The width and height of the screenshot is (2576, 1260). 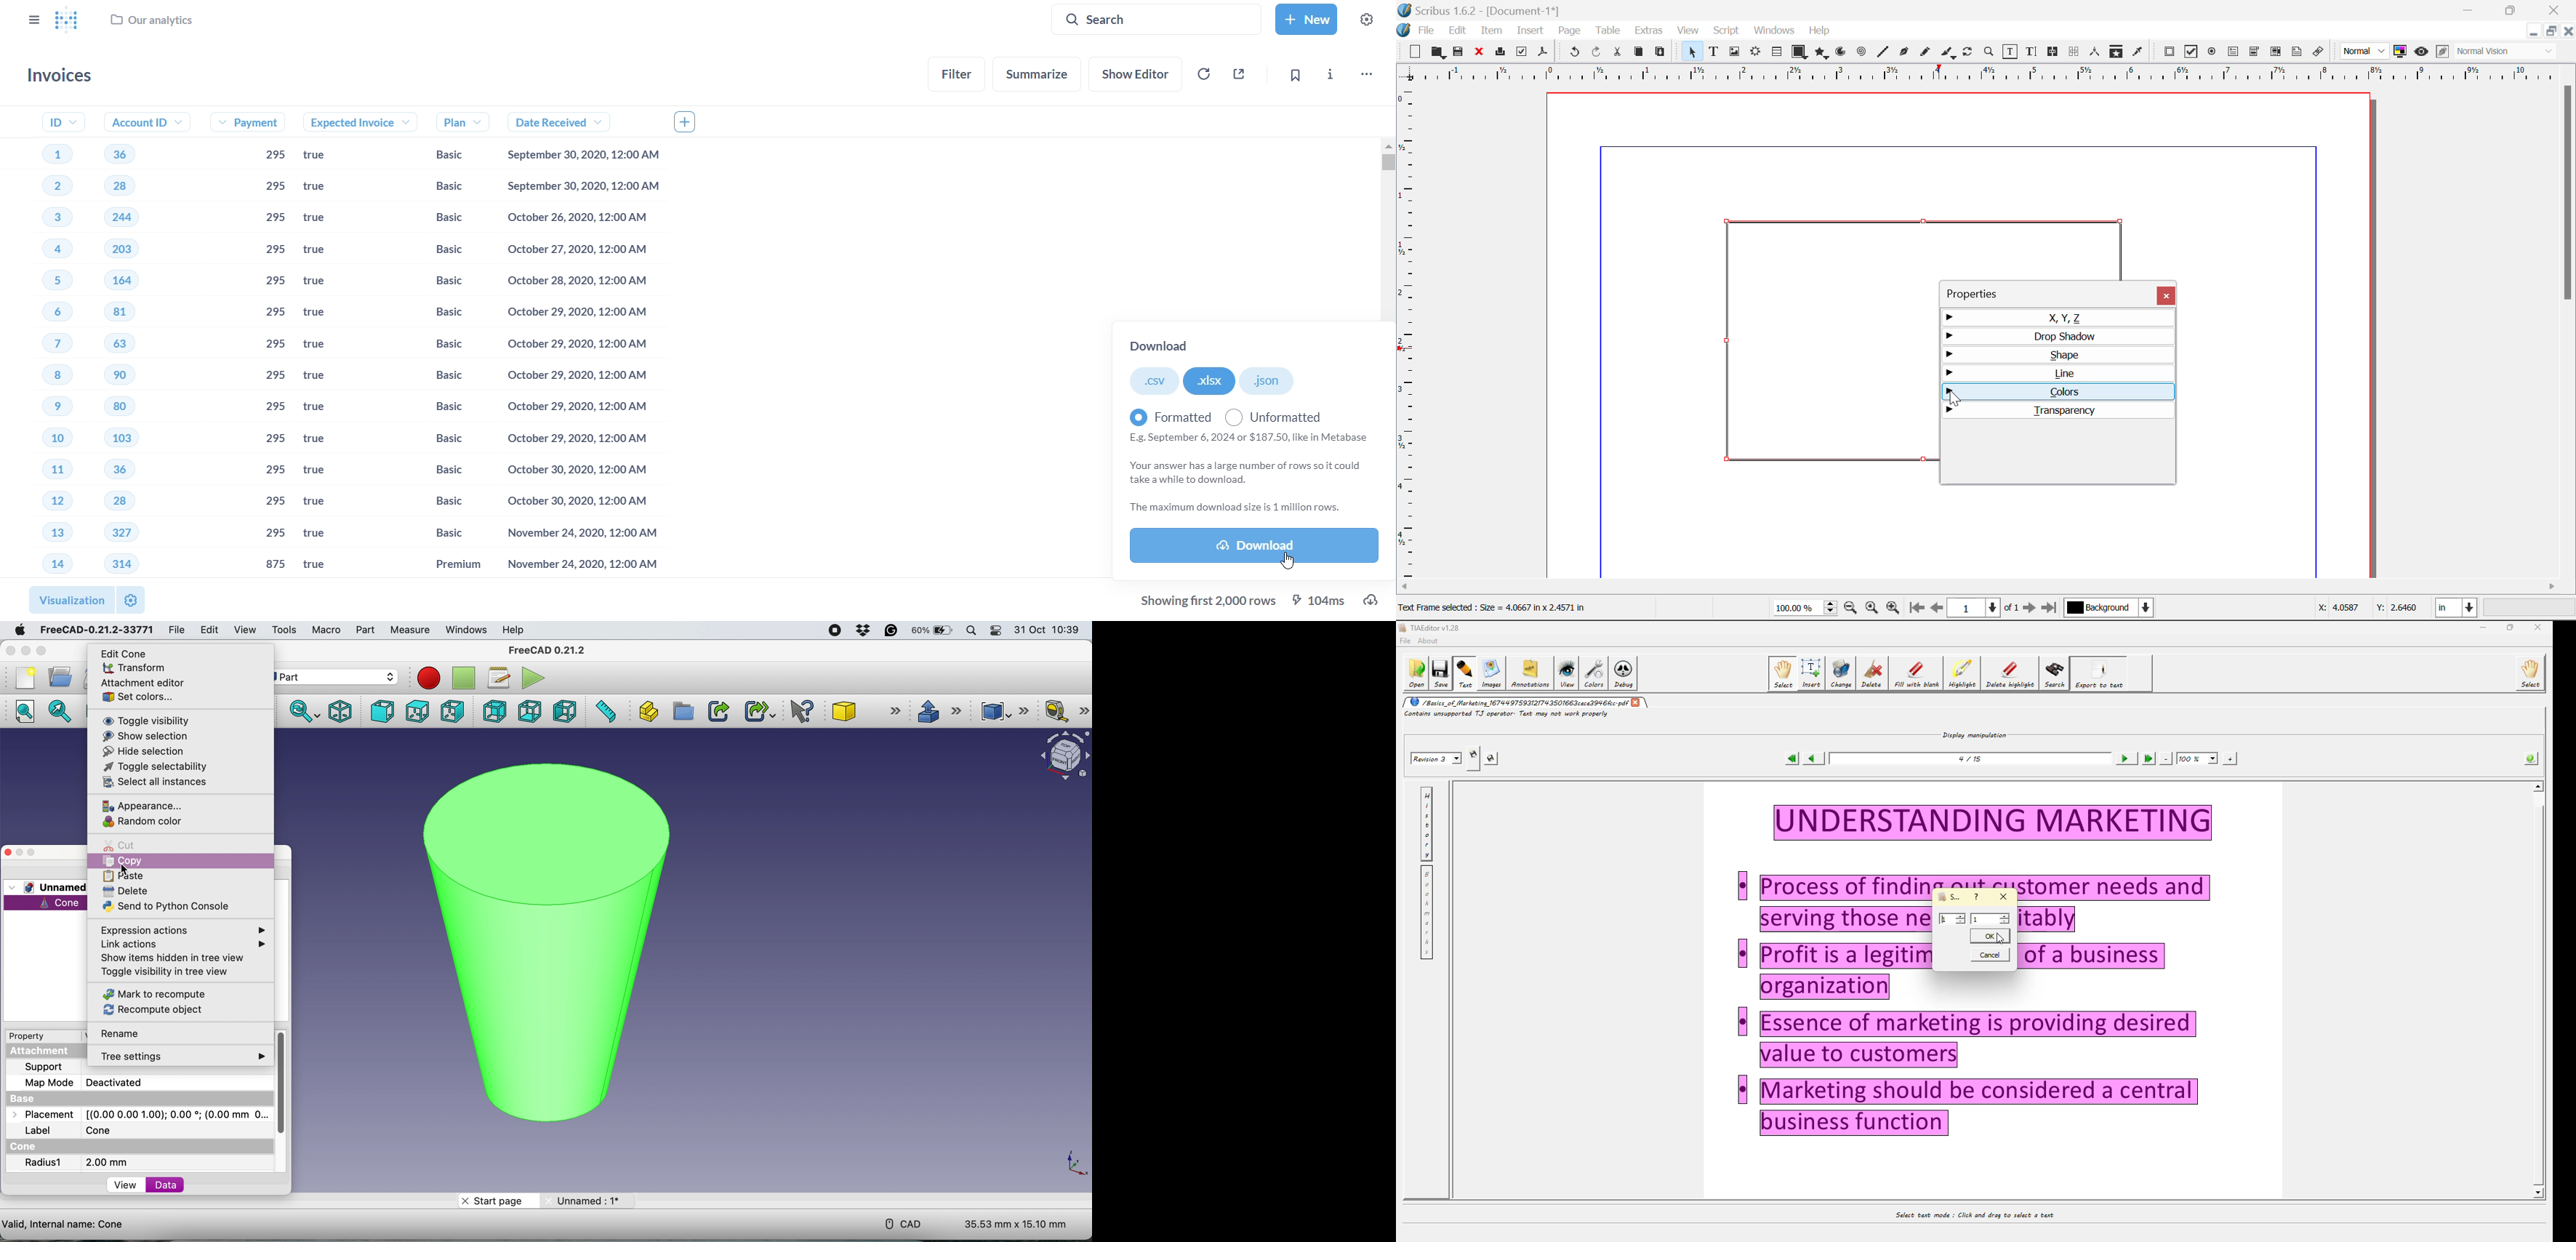 I want to click on Link Frames, so click(x=2053, y=52).